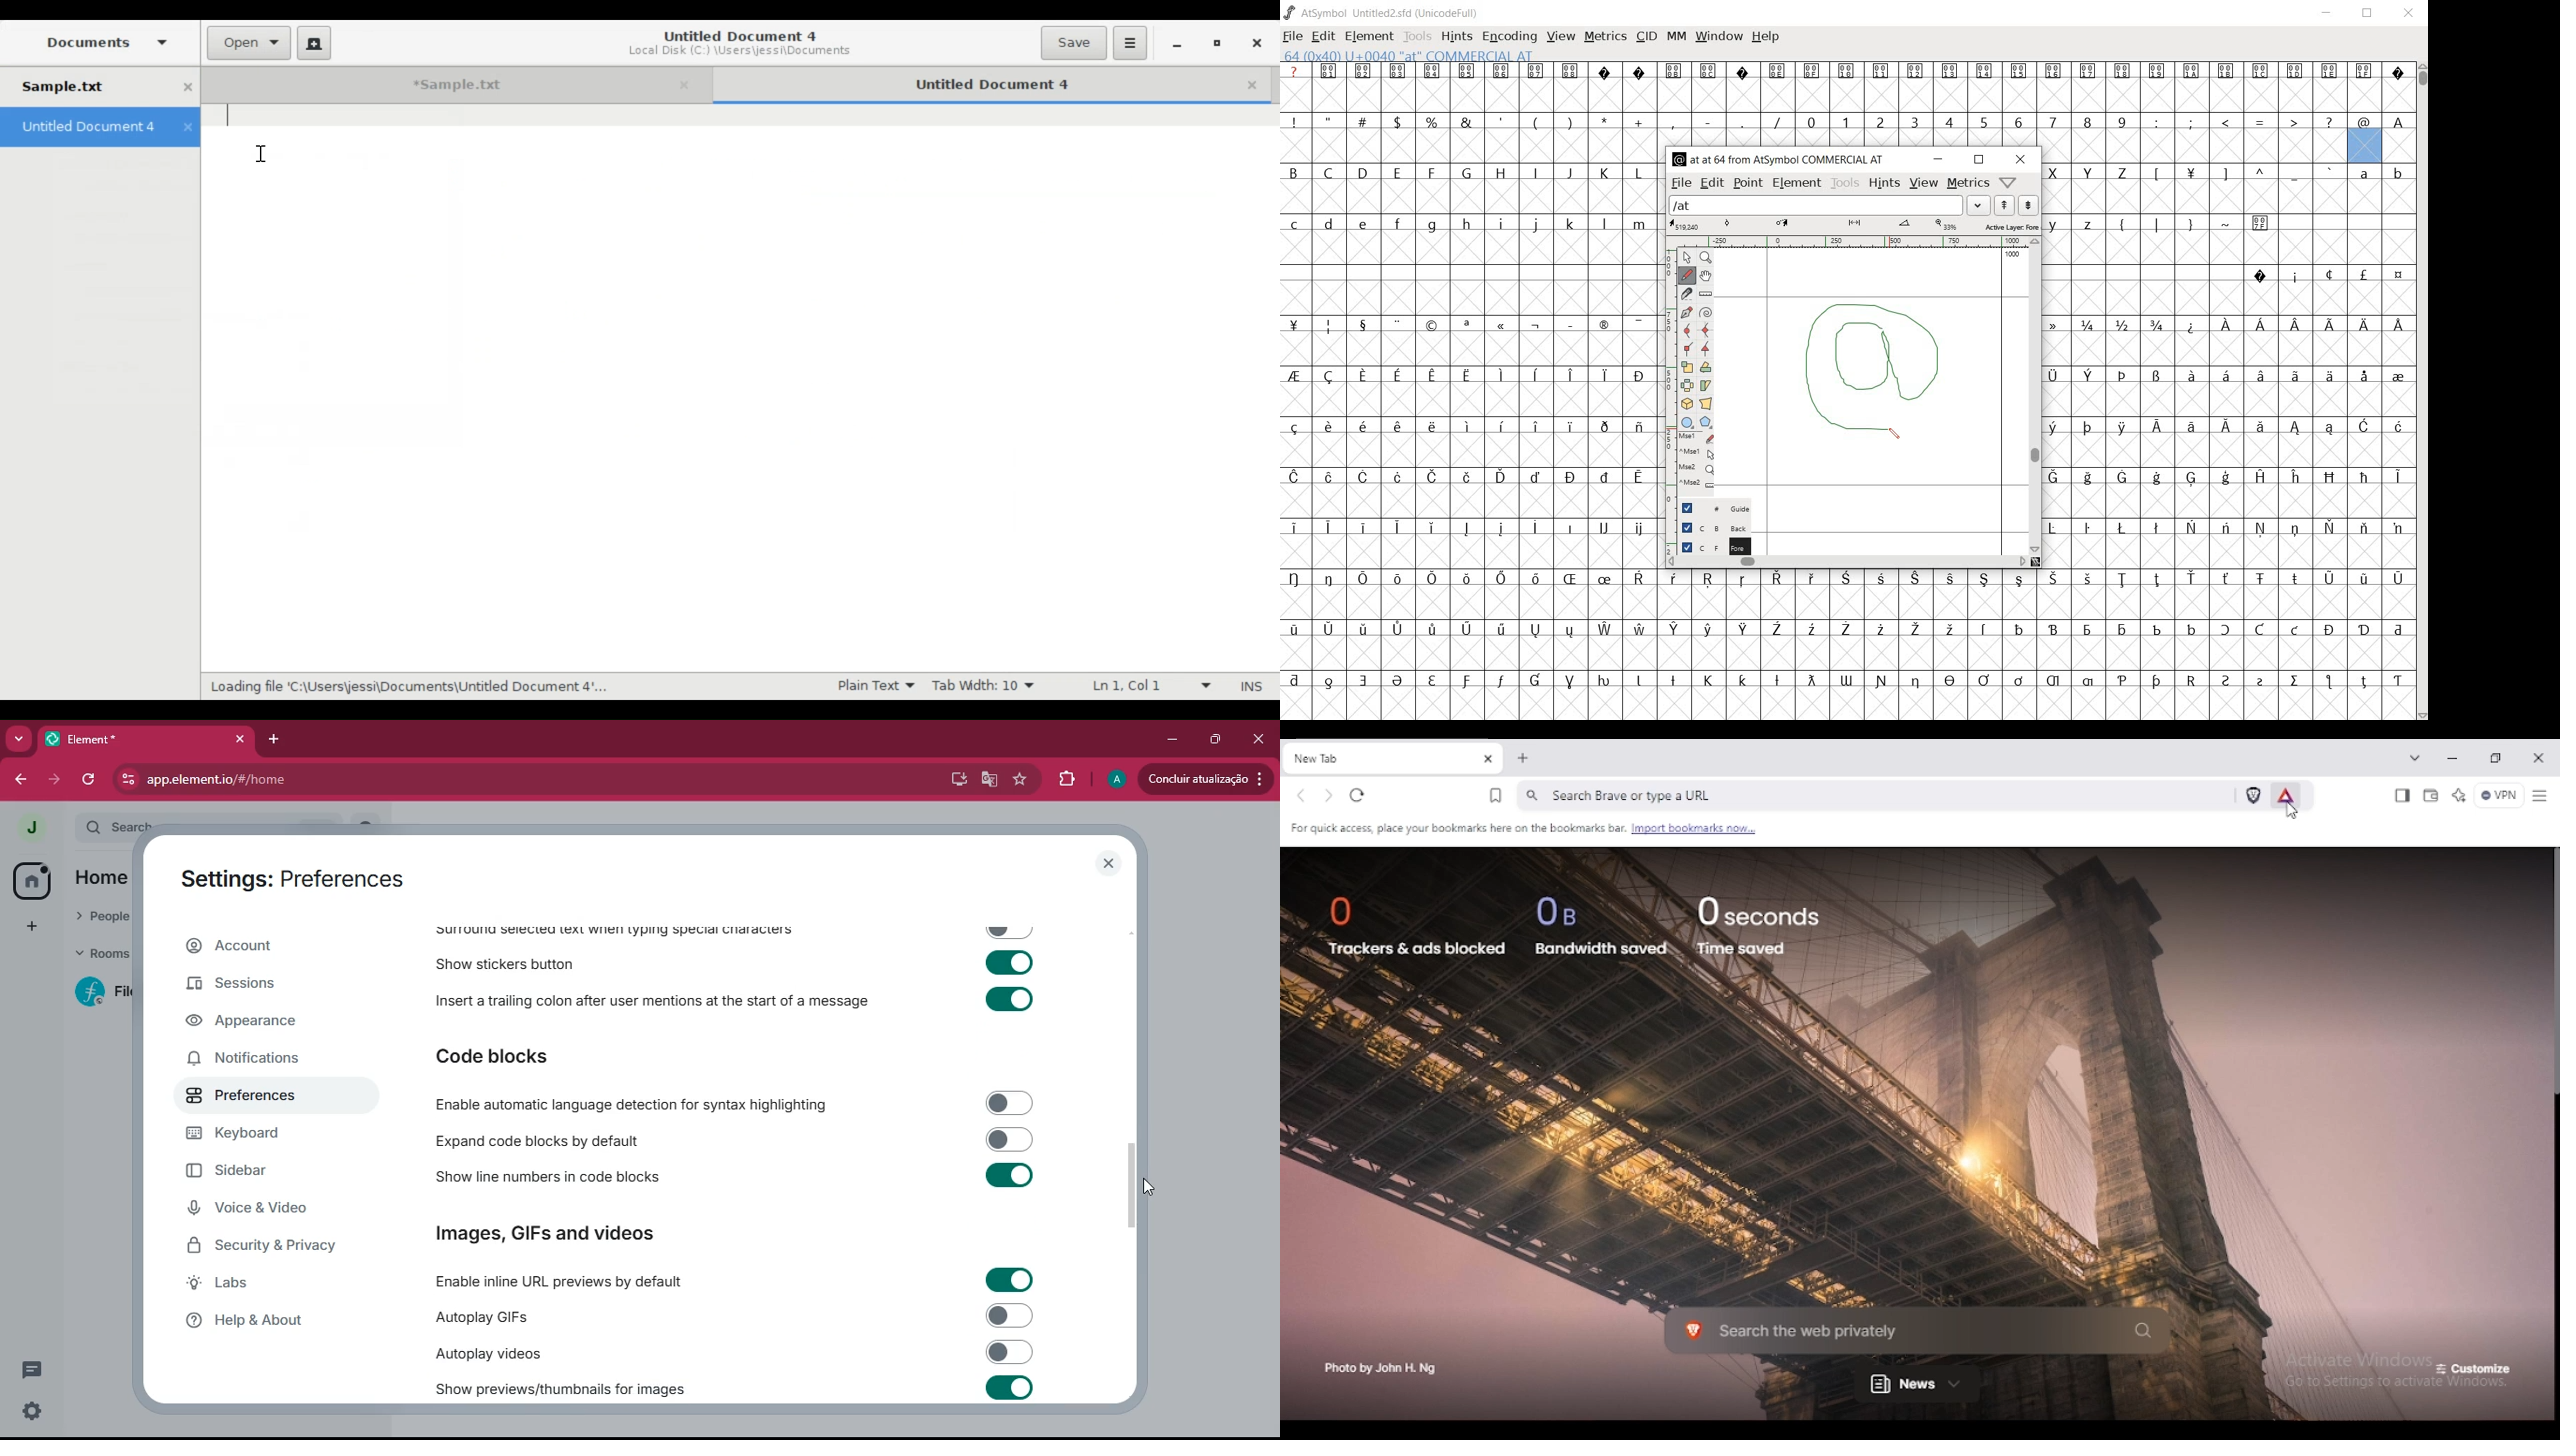  What do you see at coordinates (1111, 780) in the screenshot?
I see `profile ` at bounding box center [1111, 780].